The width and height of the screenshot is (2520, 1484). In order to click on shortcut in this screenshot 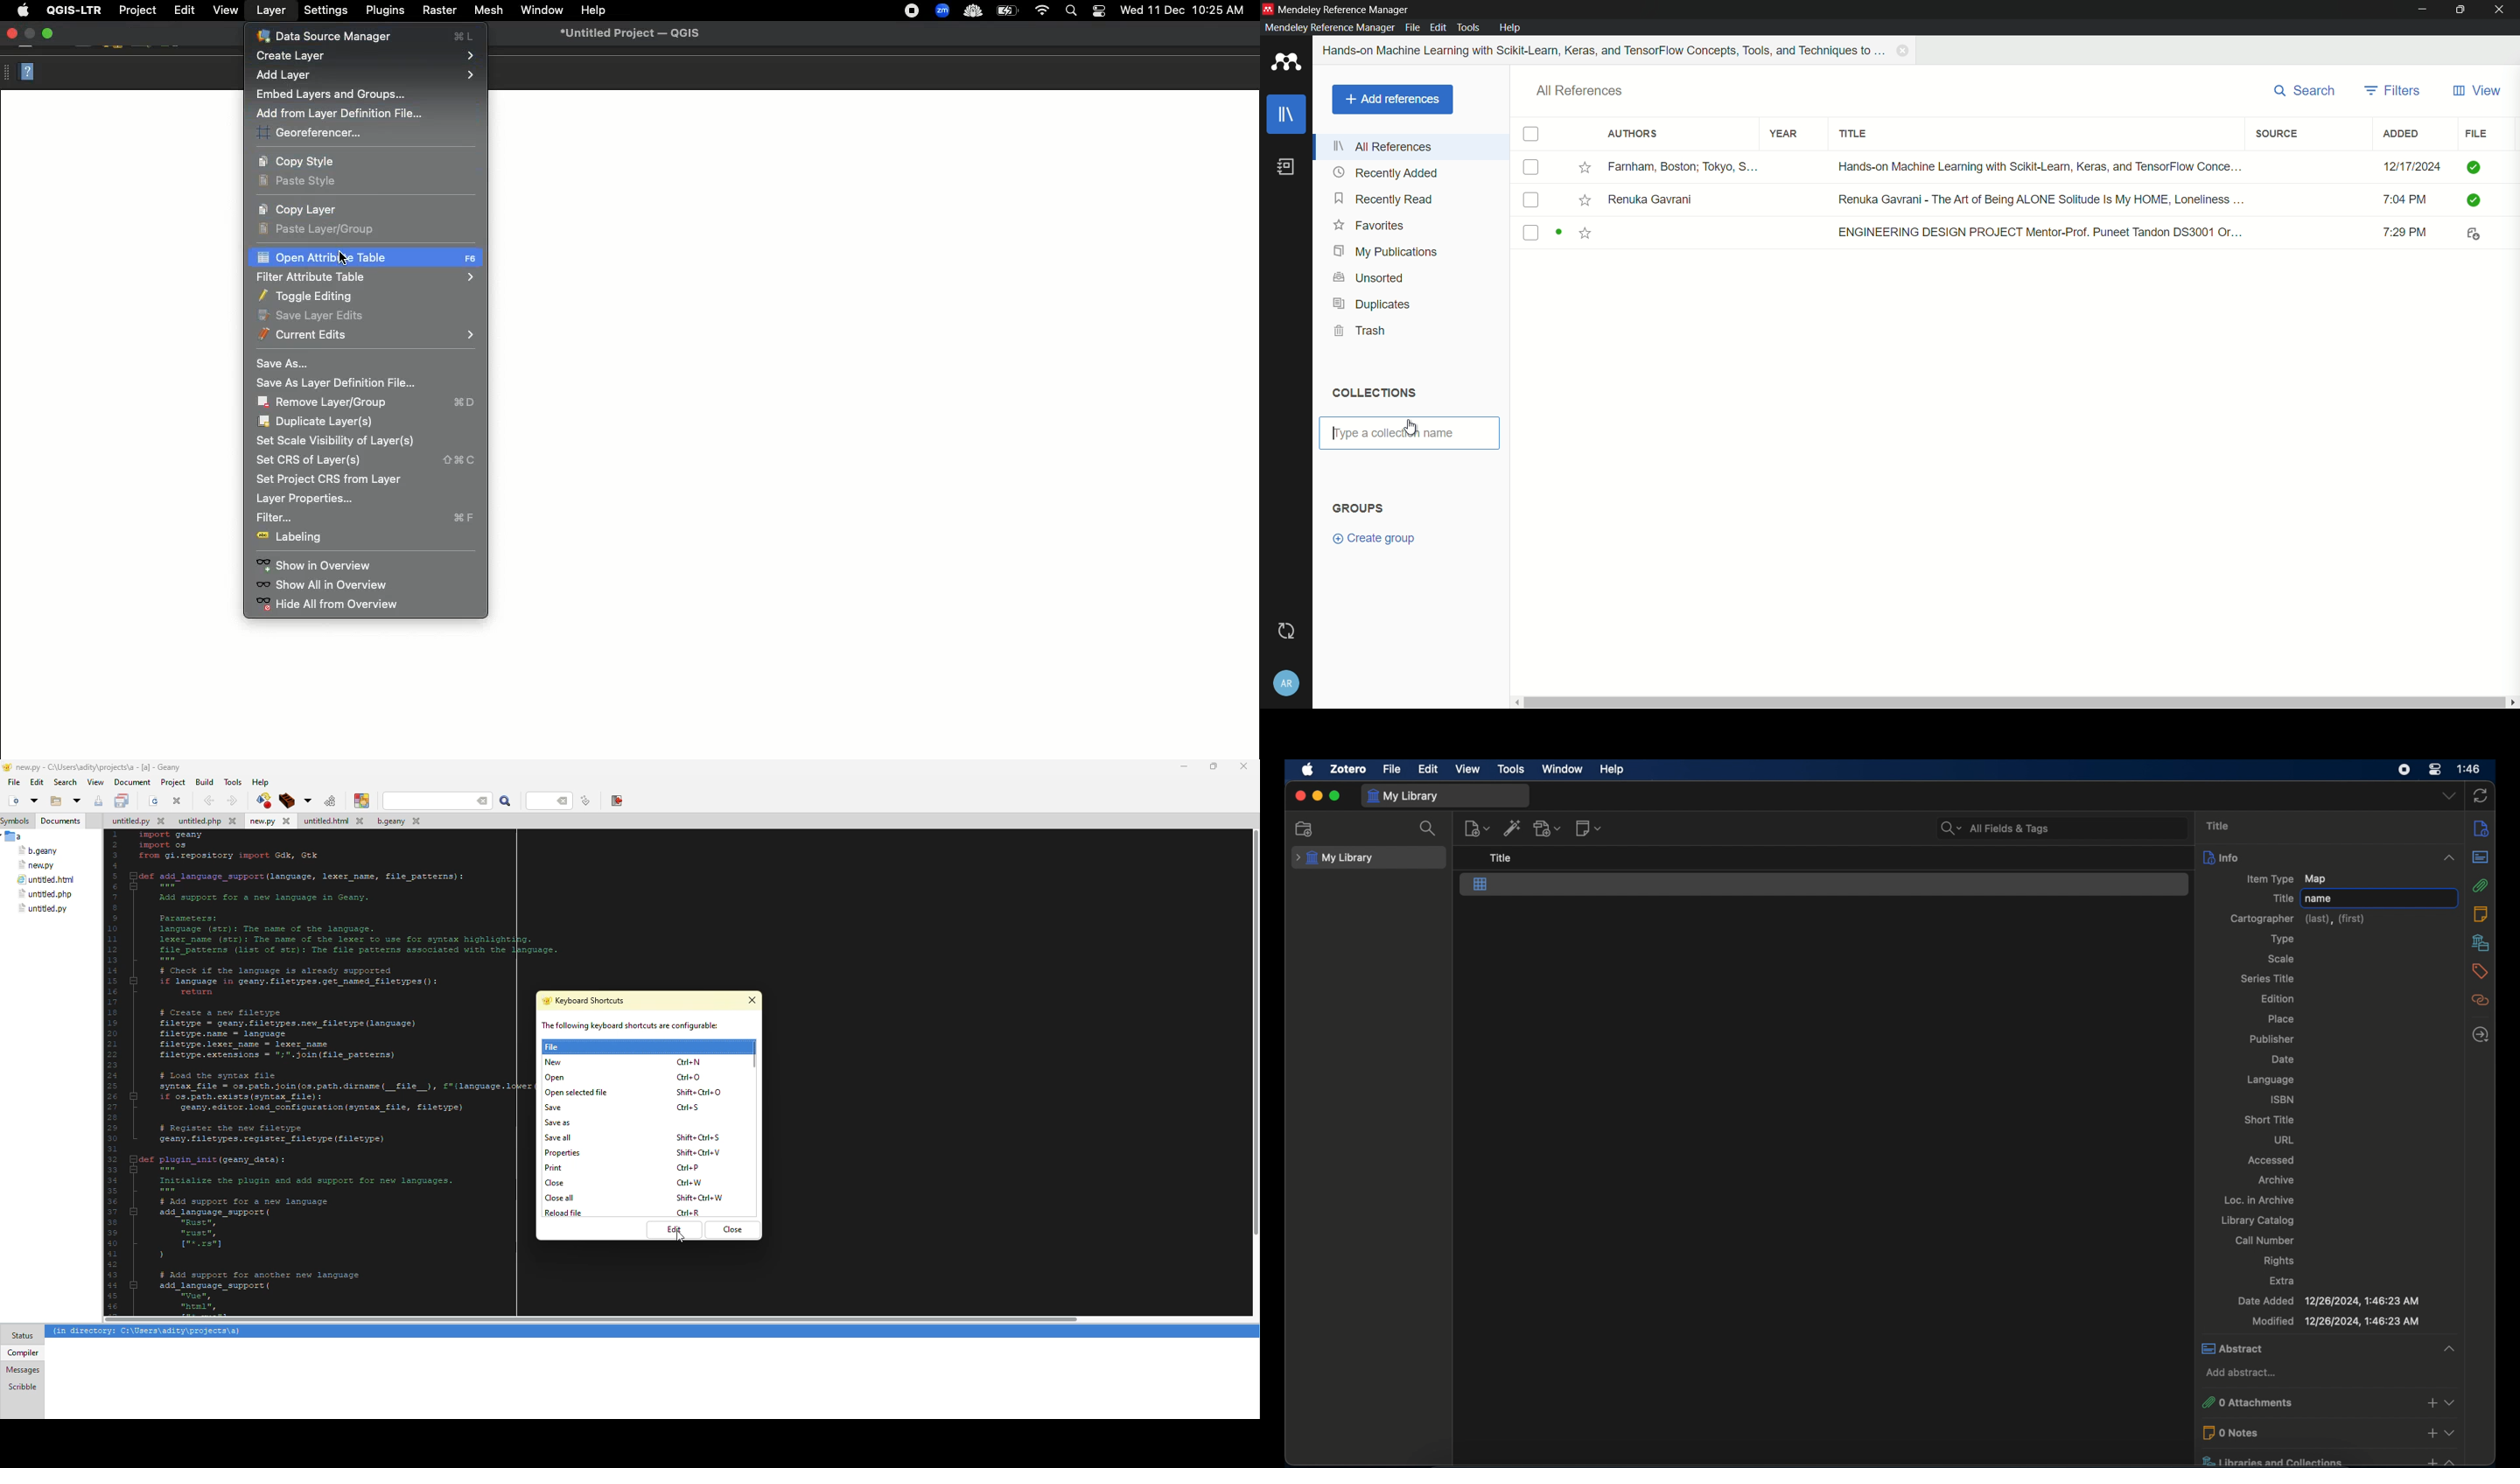, I will do `click(699, 1137)`.